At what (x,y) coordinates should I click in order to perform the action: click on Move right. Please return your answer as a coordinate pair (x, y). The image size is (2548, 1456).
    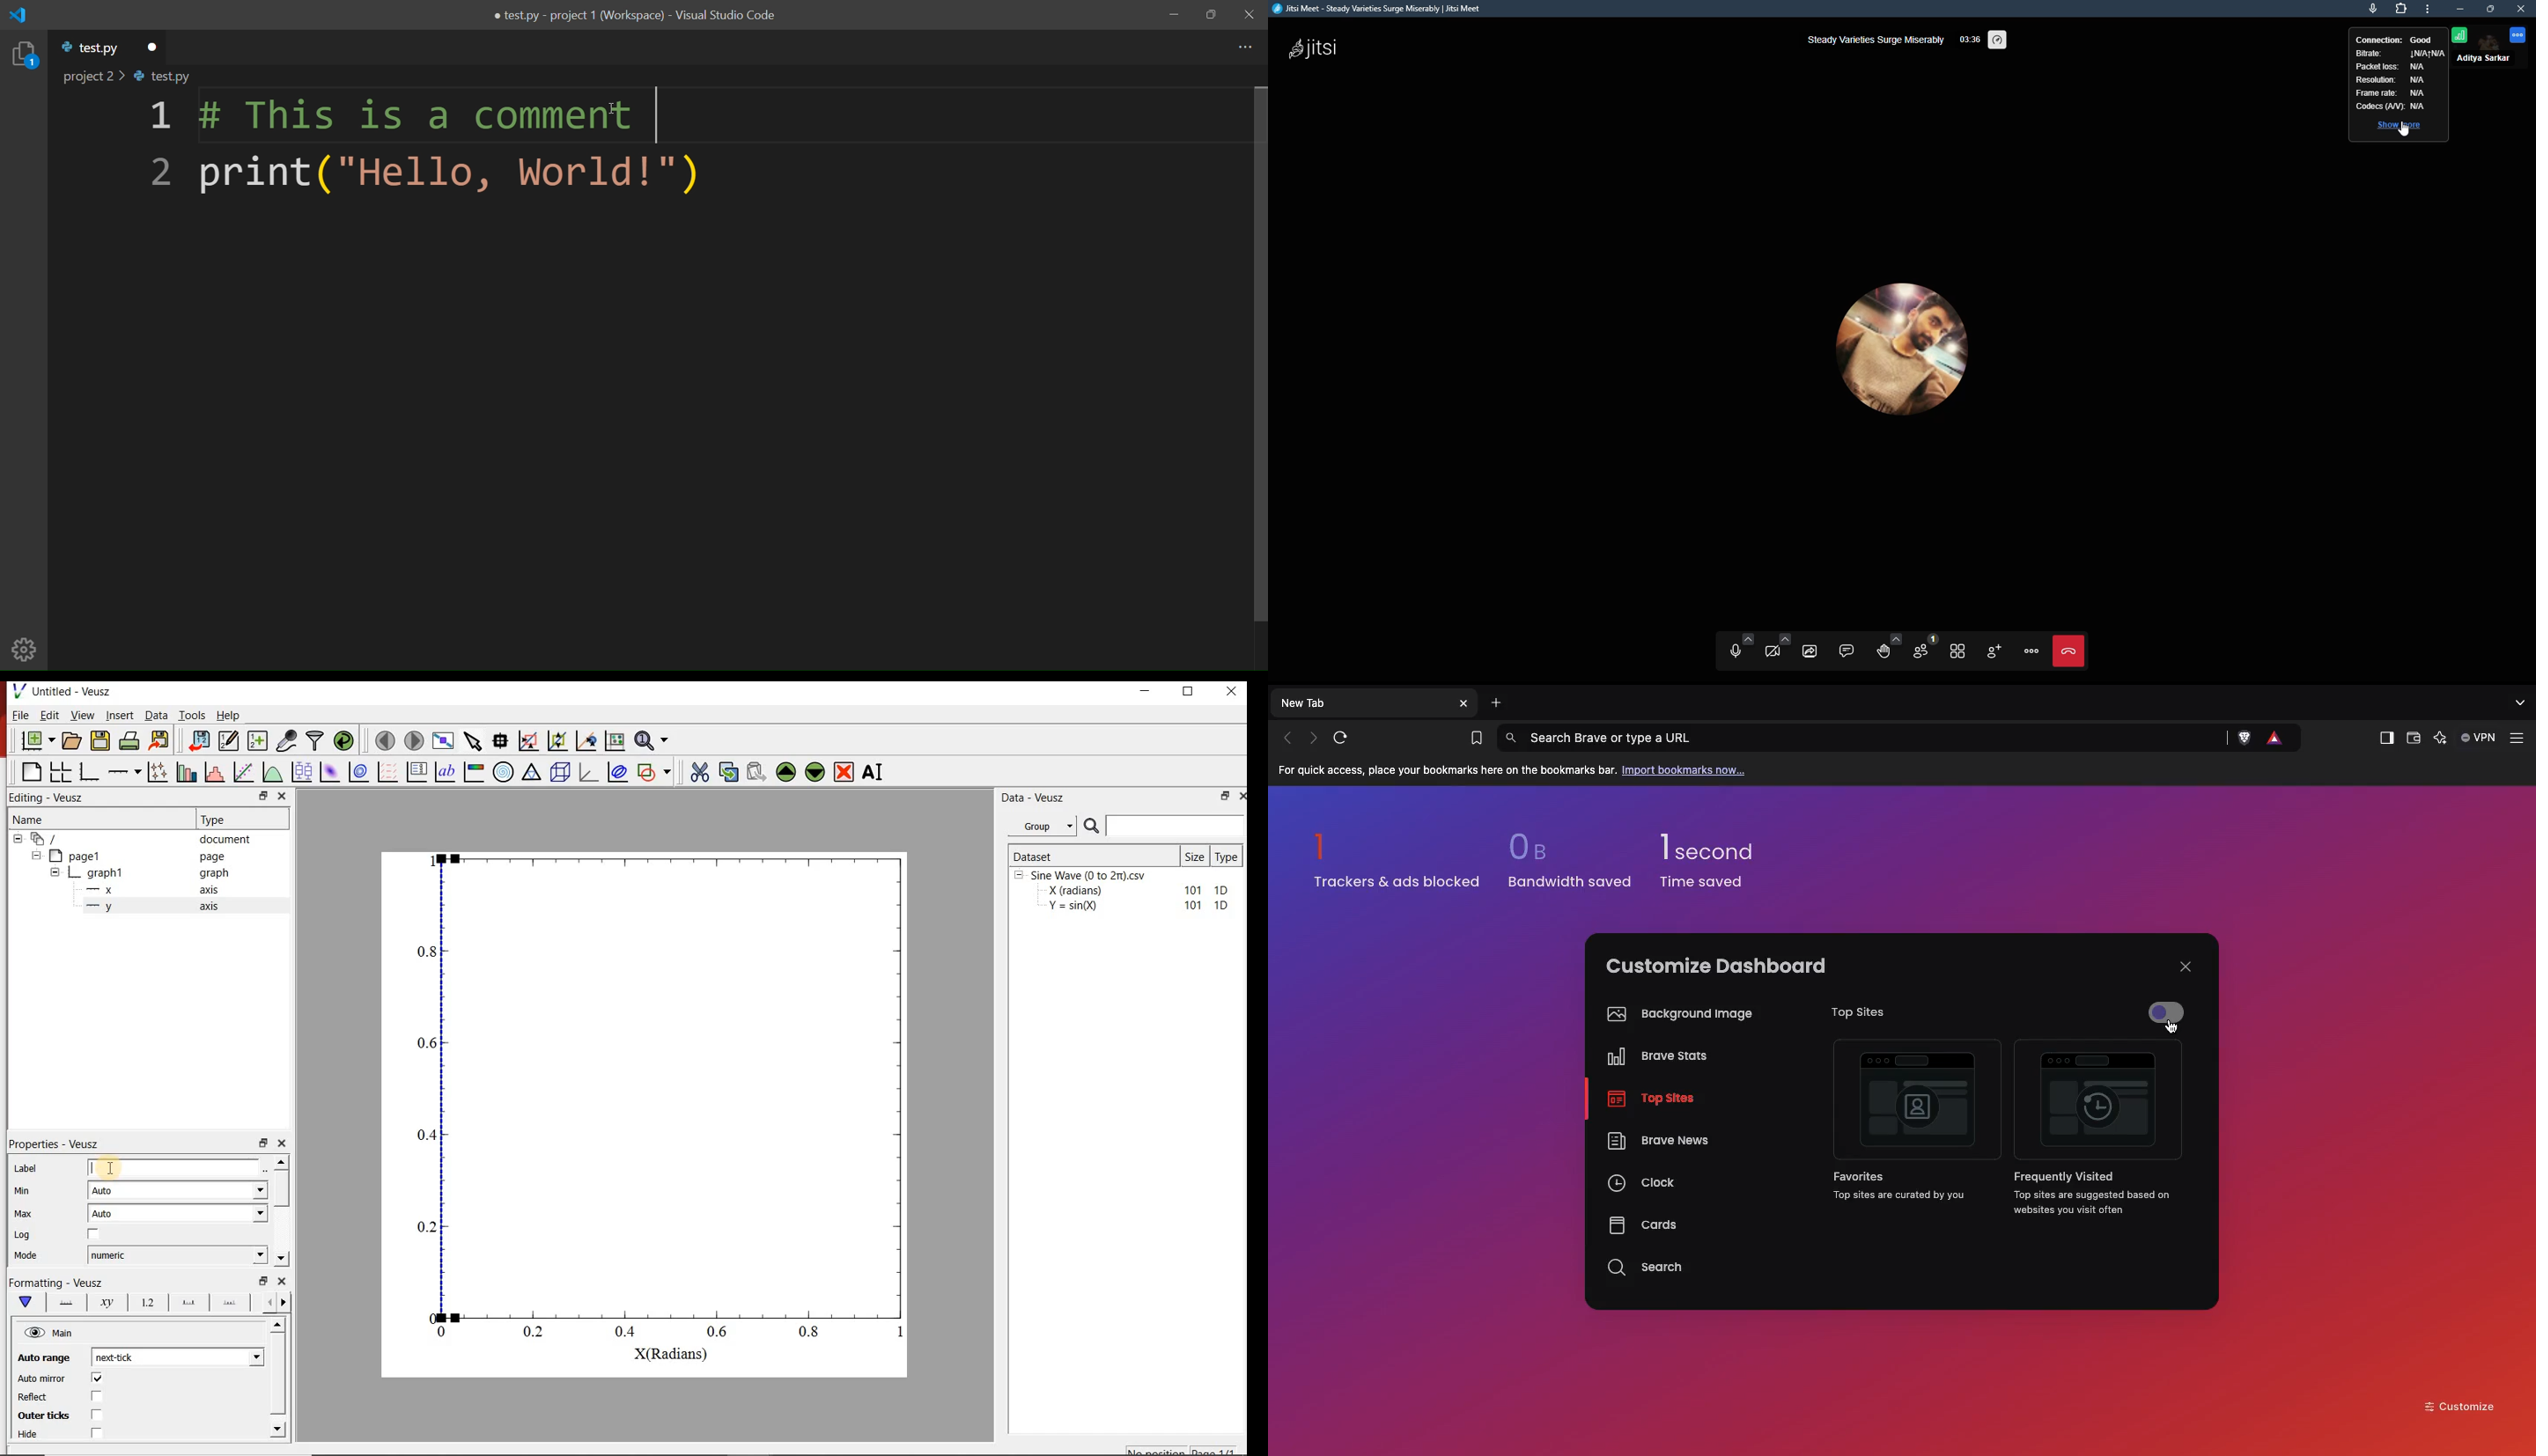
    Looking at the image, I should click on (286, 1302).